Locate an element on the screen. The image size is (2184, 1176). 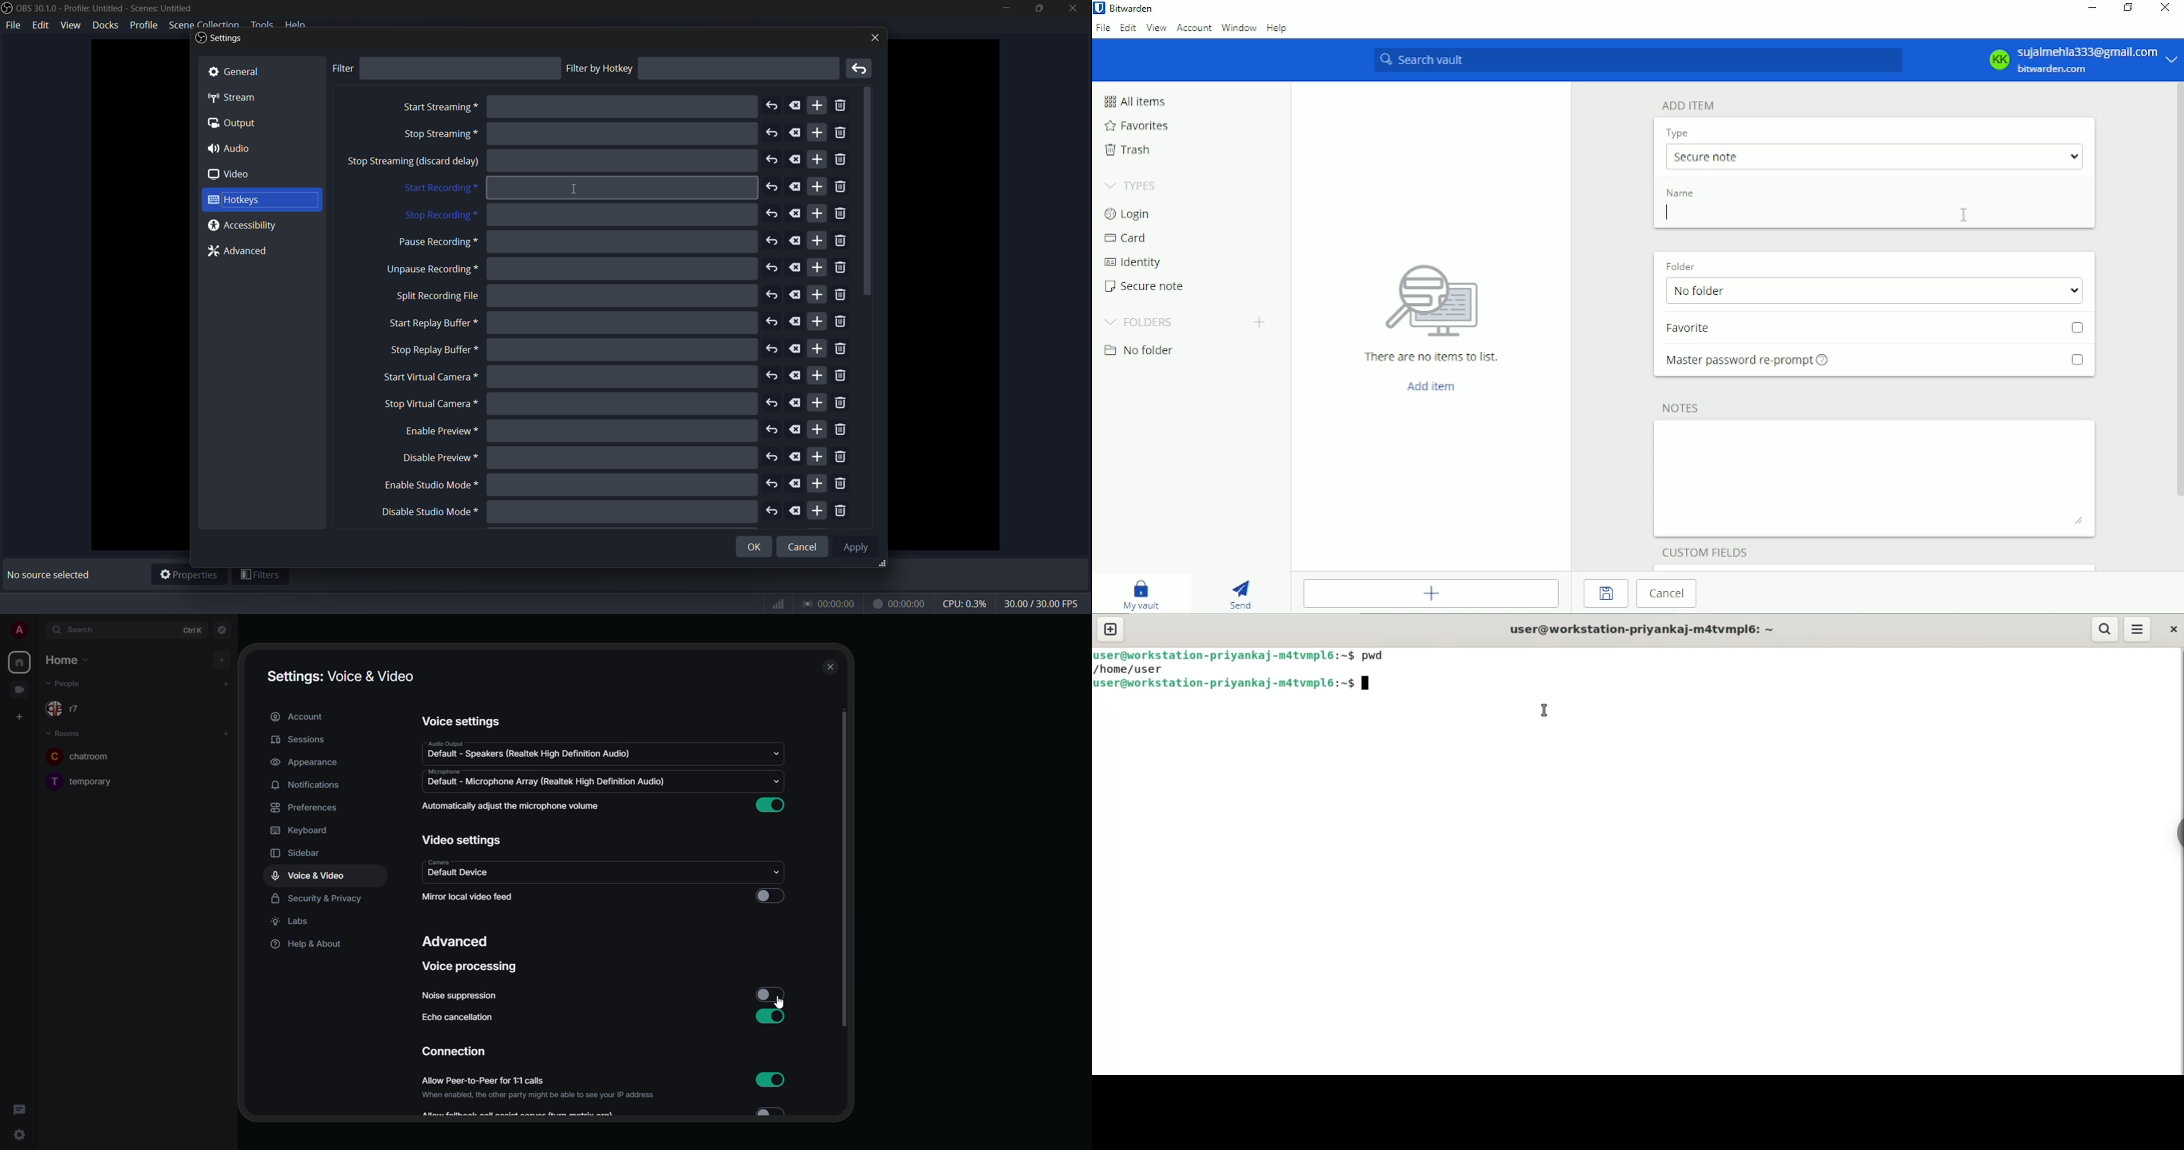
tools menu is located at coordinates (262, 25).